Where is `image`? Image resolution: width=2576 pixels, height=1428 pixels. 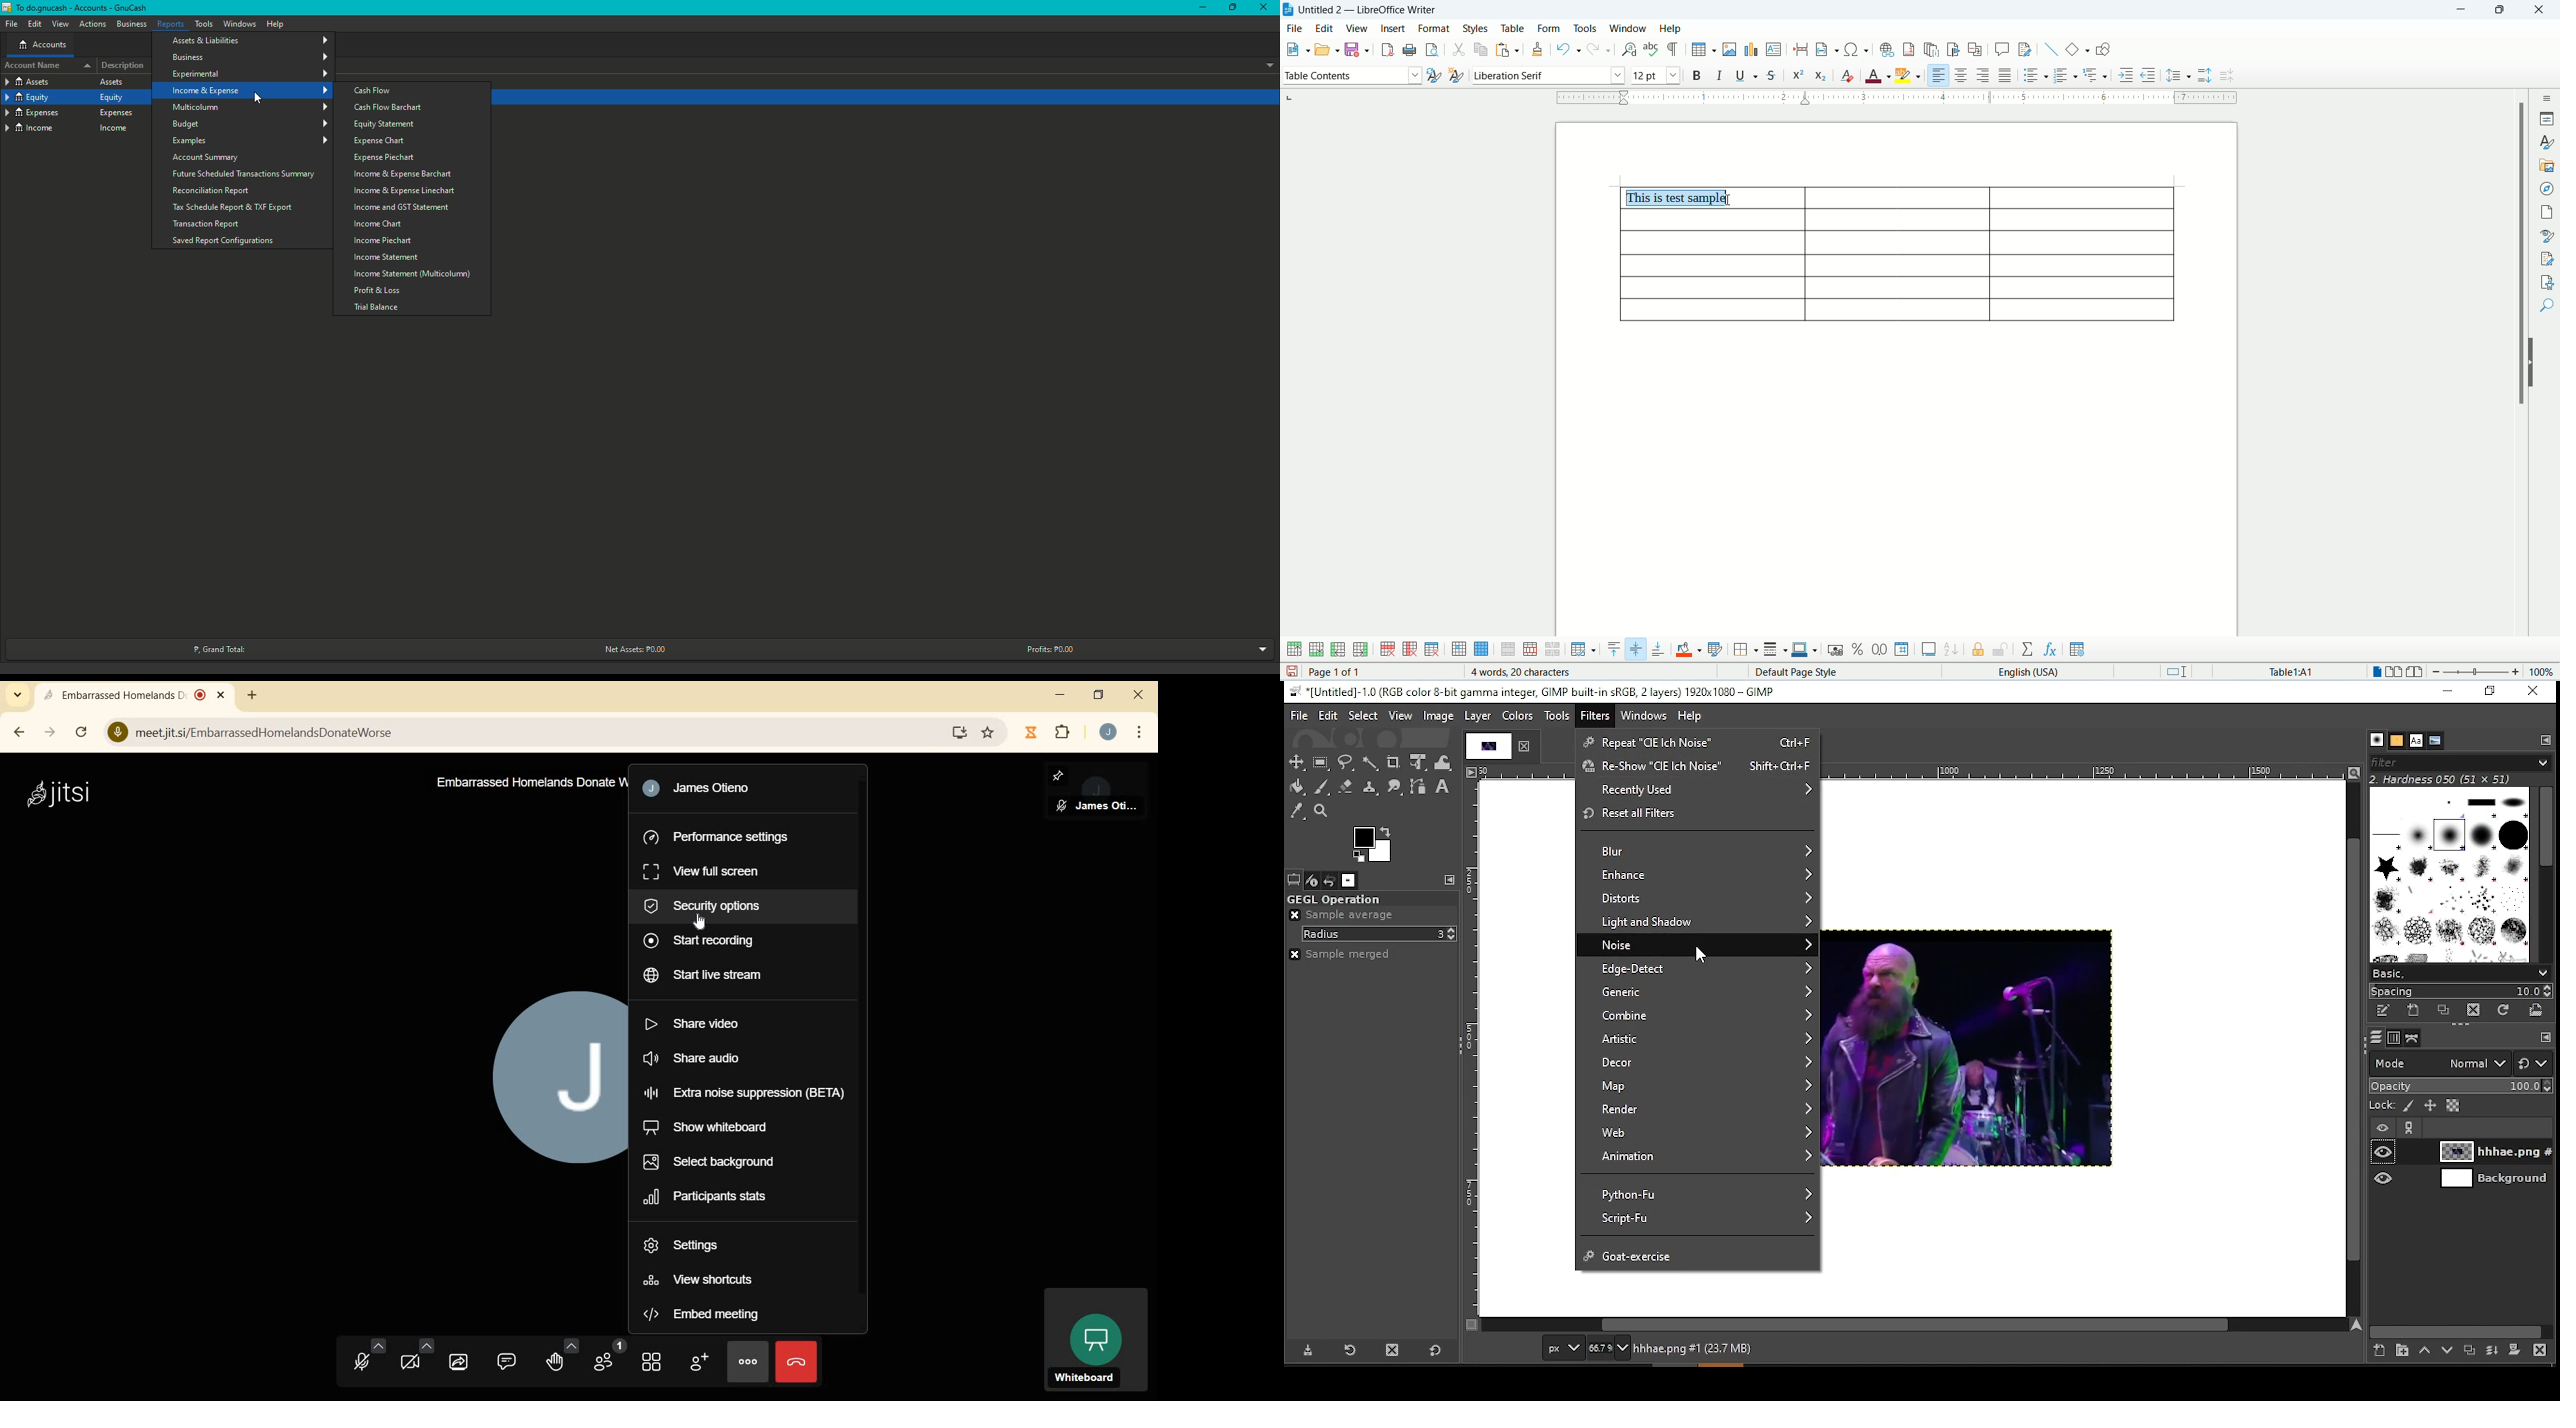 image is located at coordinates (1439, 715).